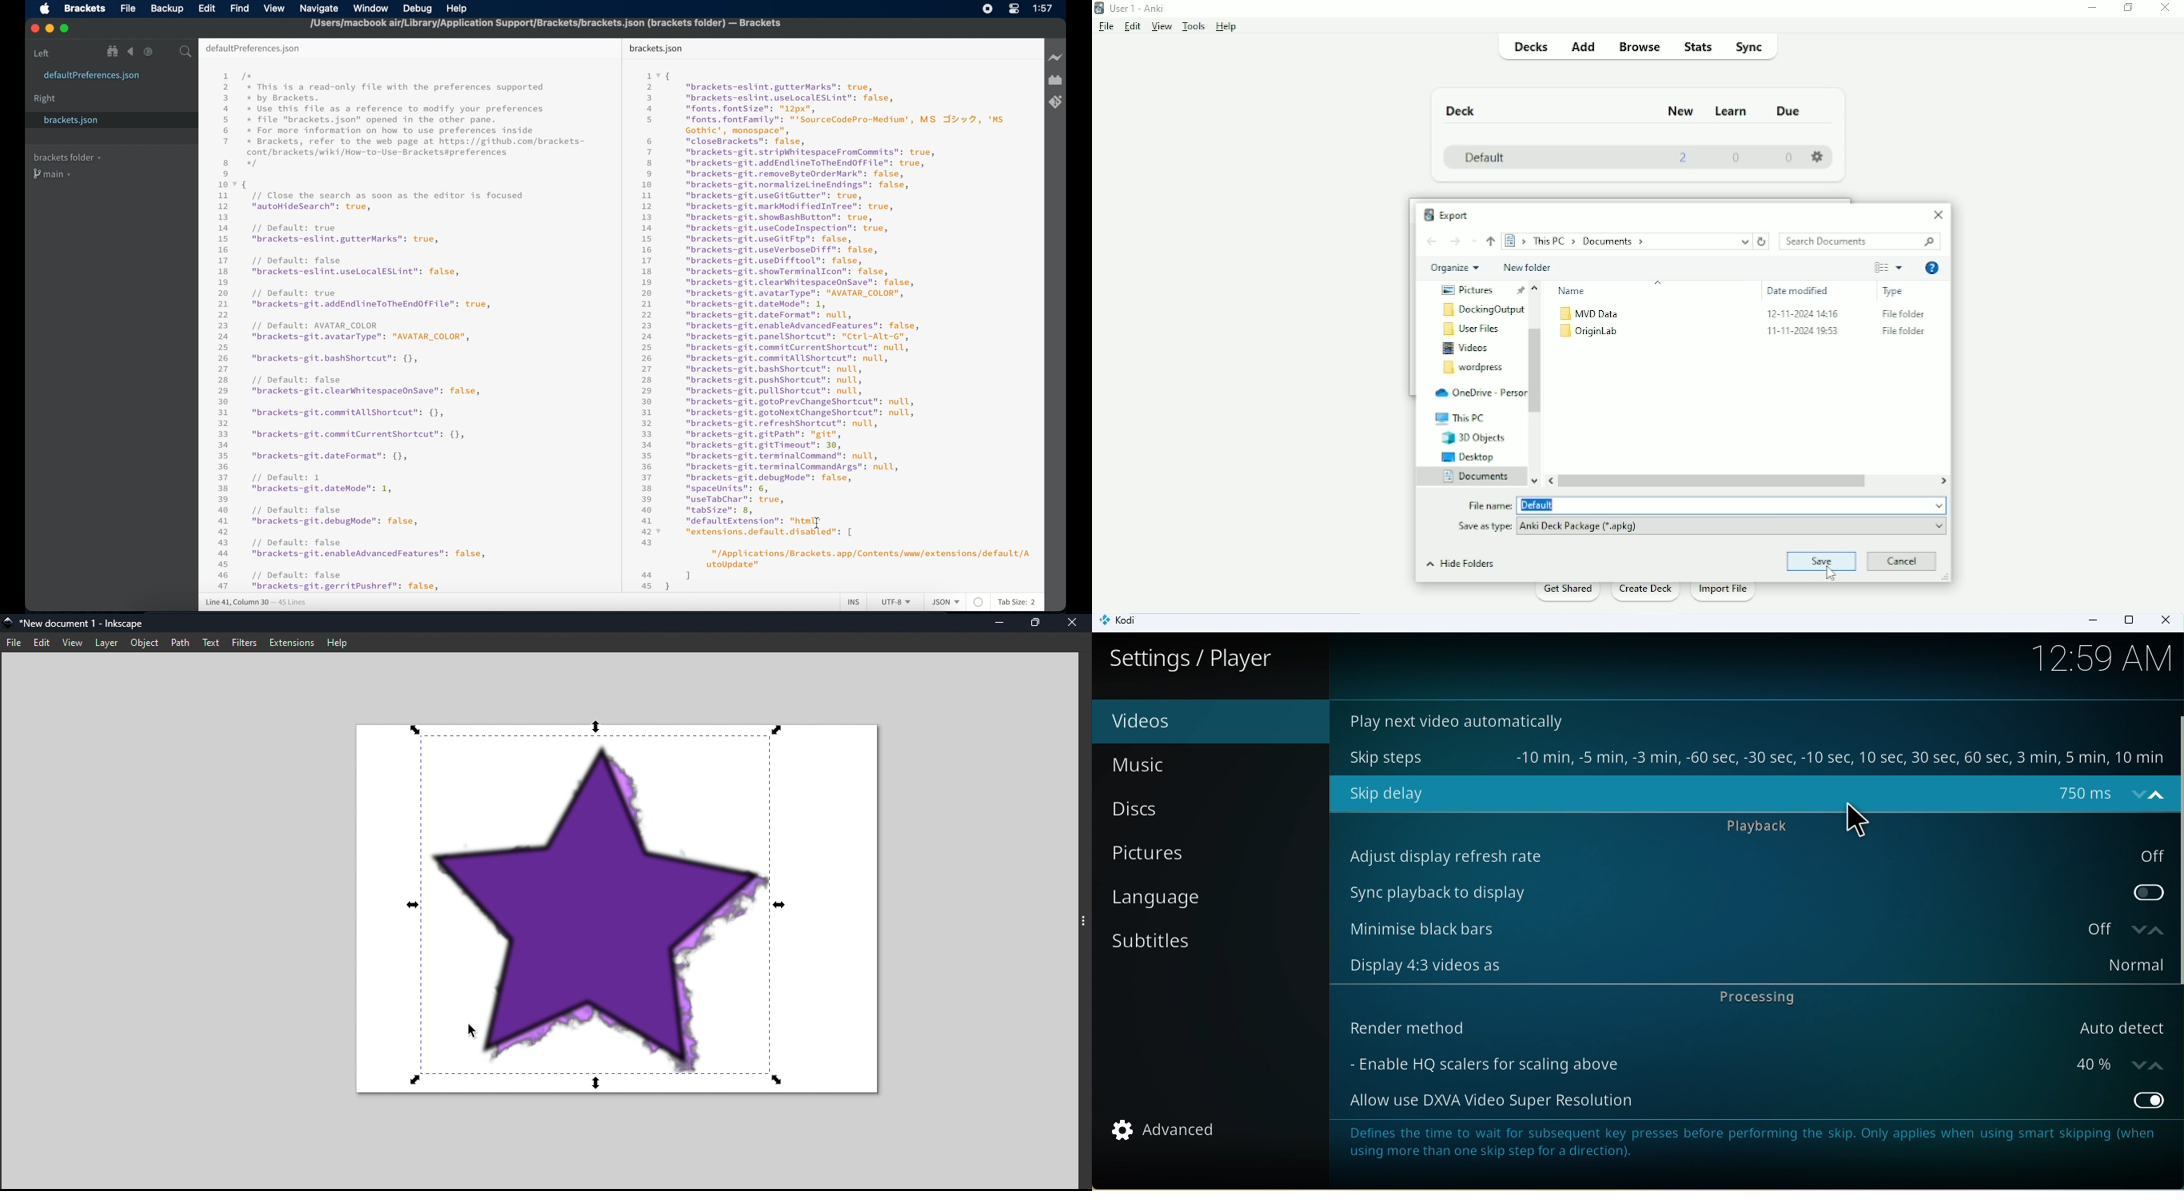  What do you see at coordinates (92, 76) in the screenshot?
I see `defaultpreferences.json` at bounding box center [92, 76].